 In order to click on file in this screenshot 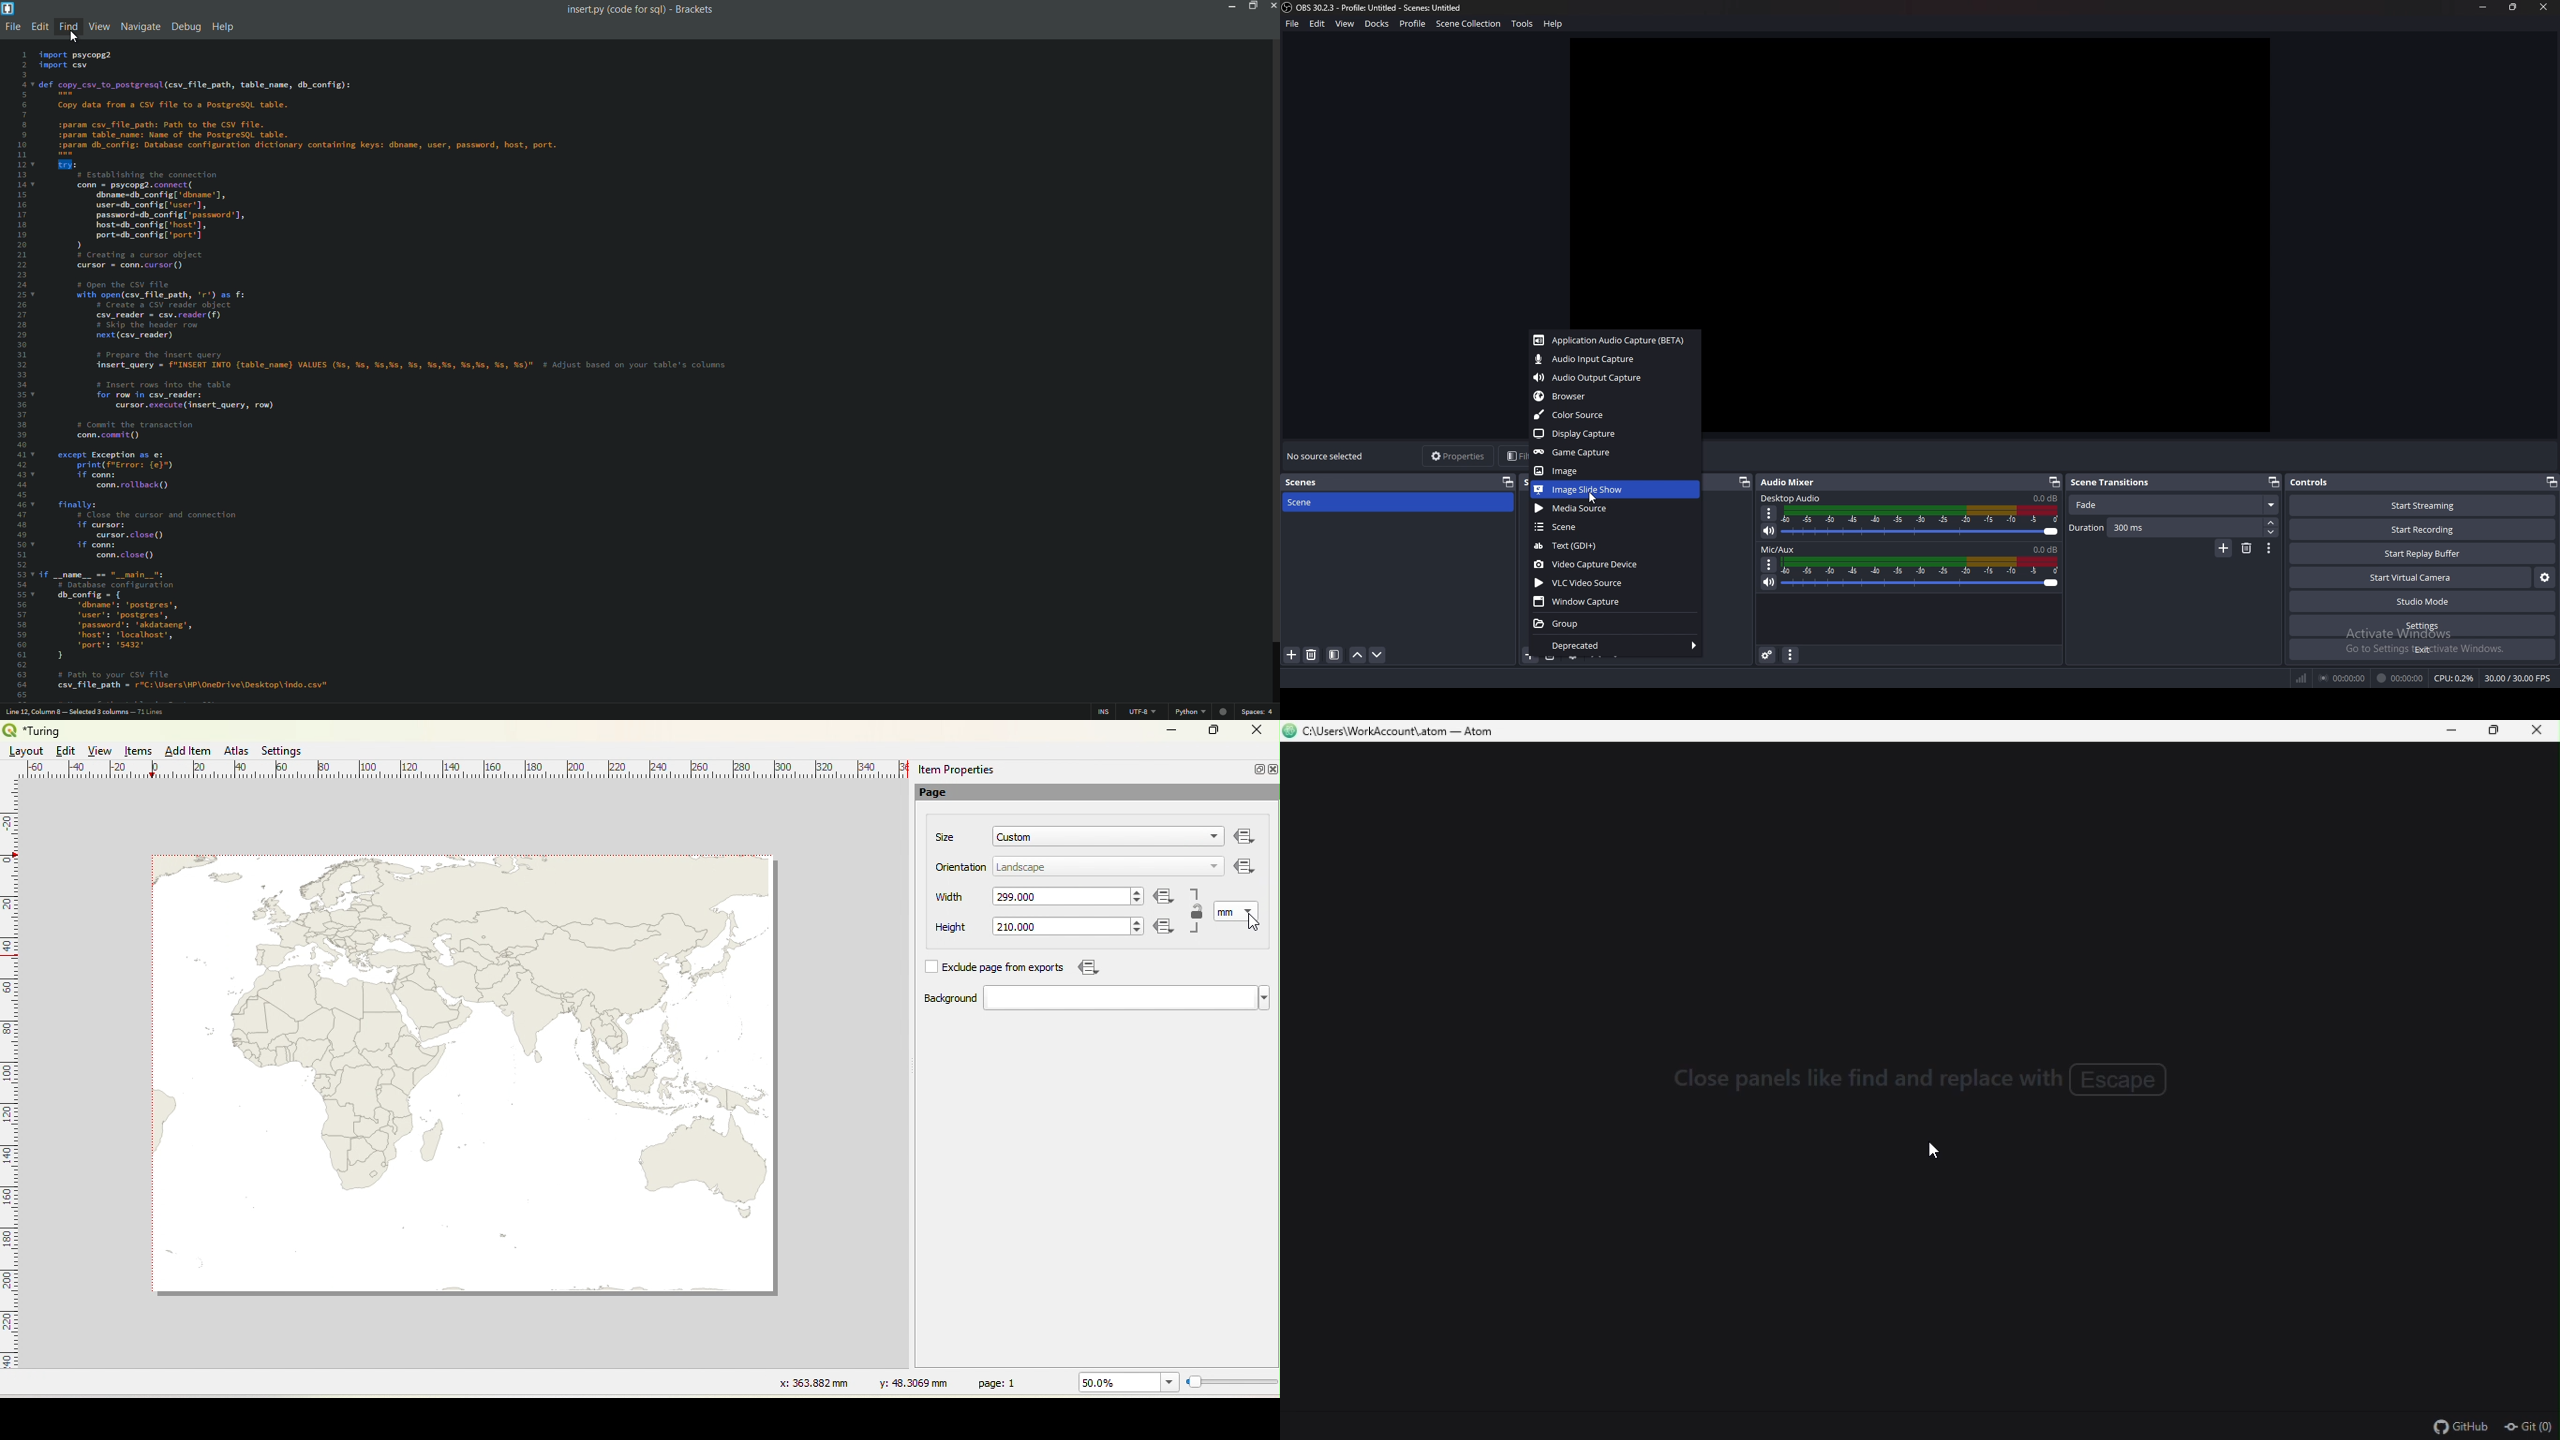, I will do `click(1293, 24)`.